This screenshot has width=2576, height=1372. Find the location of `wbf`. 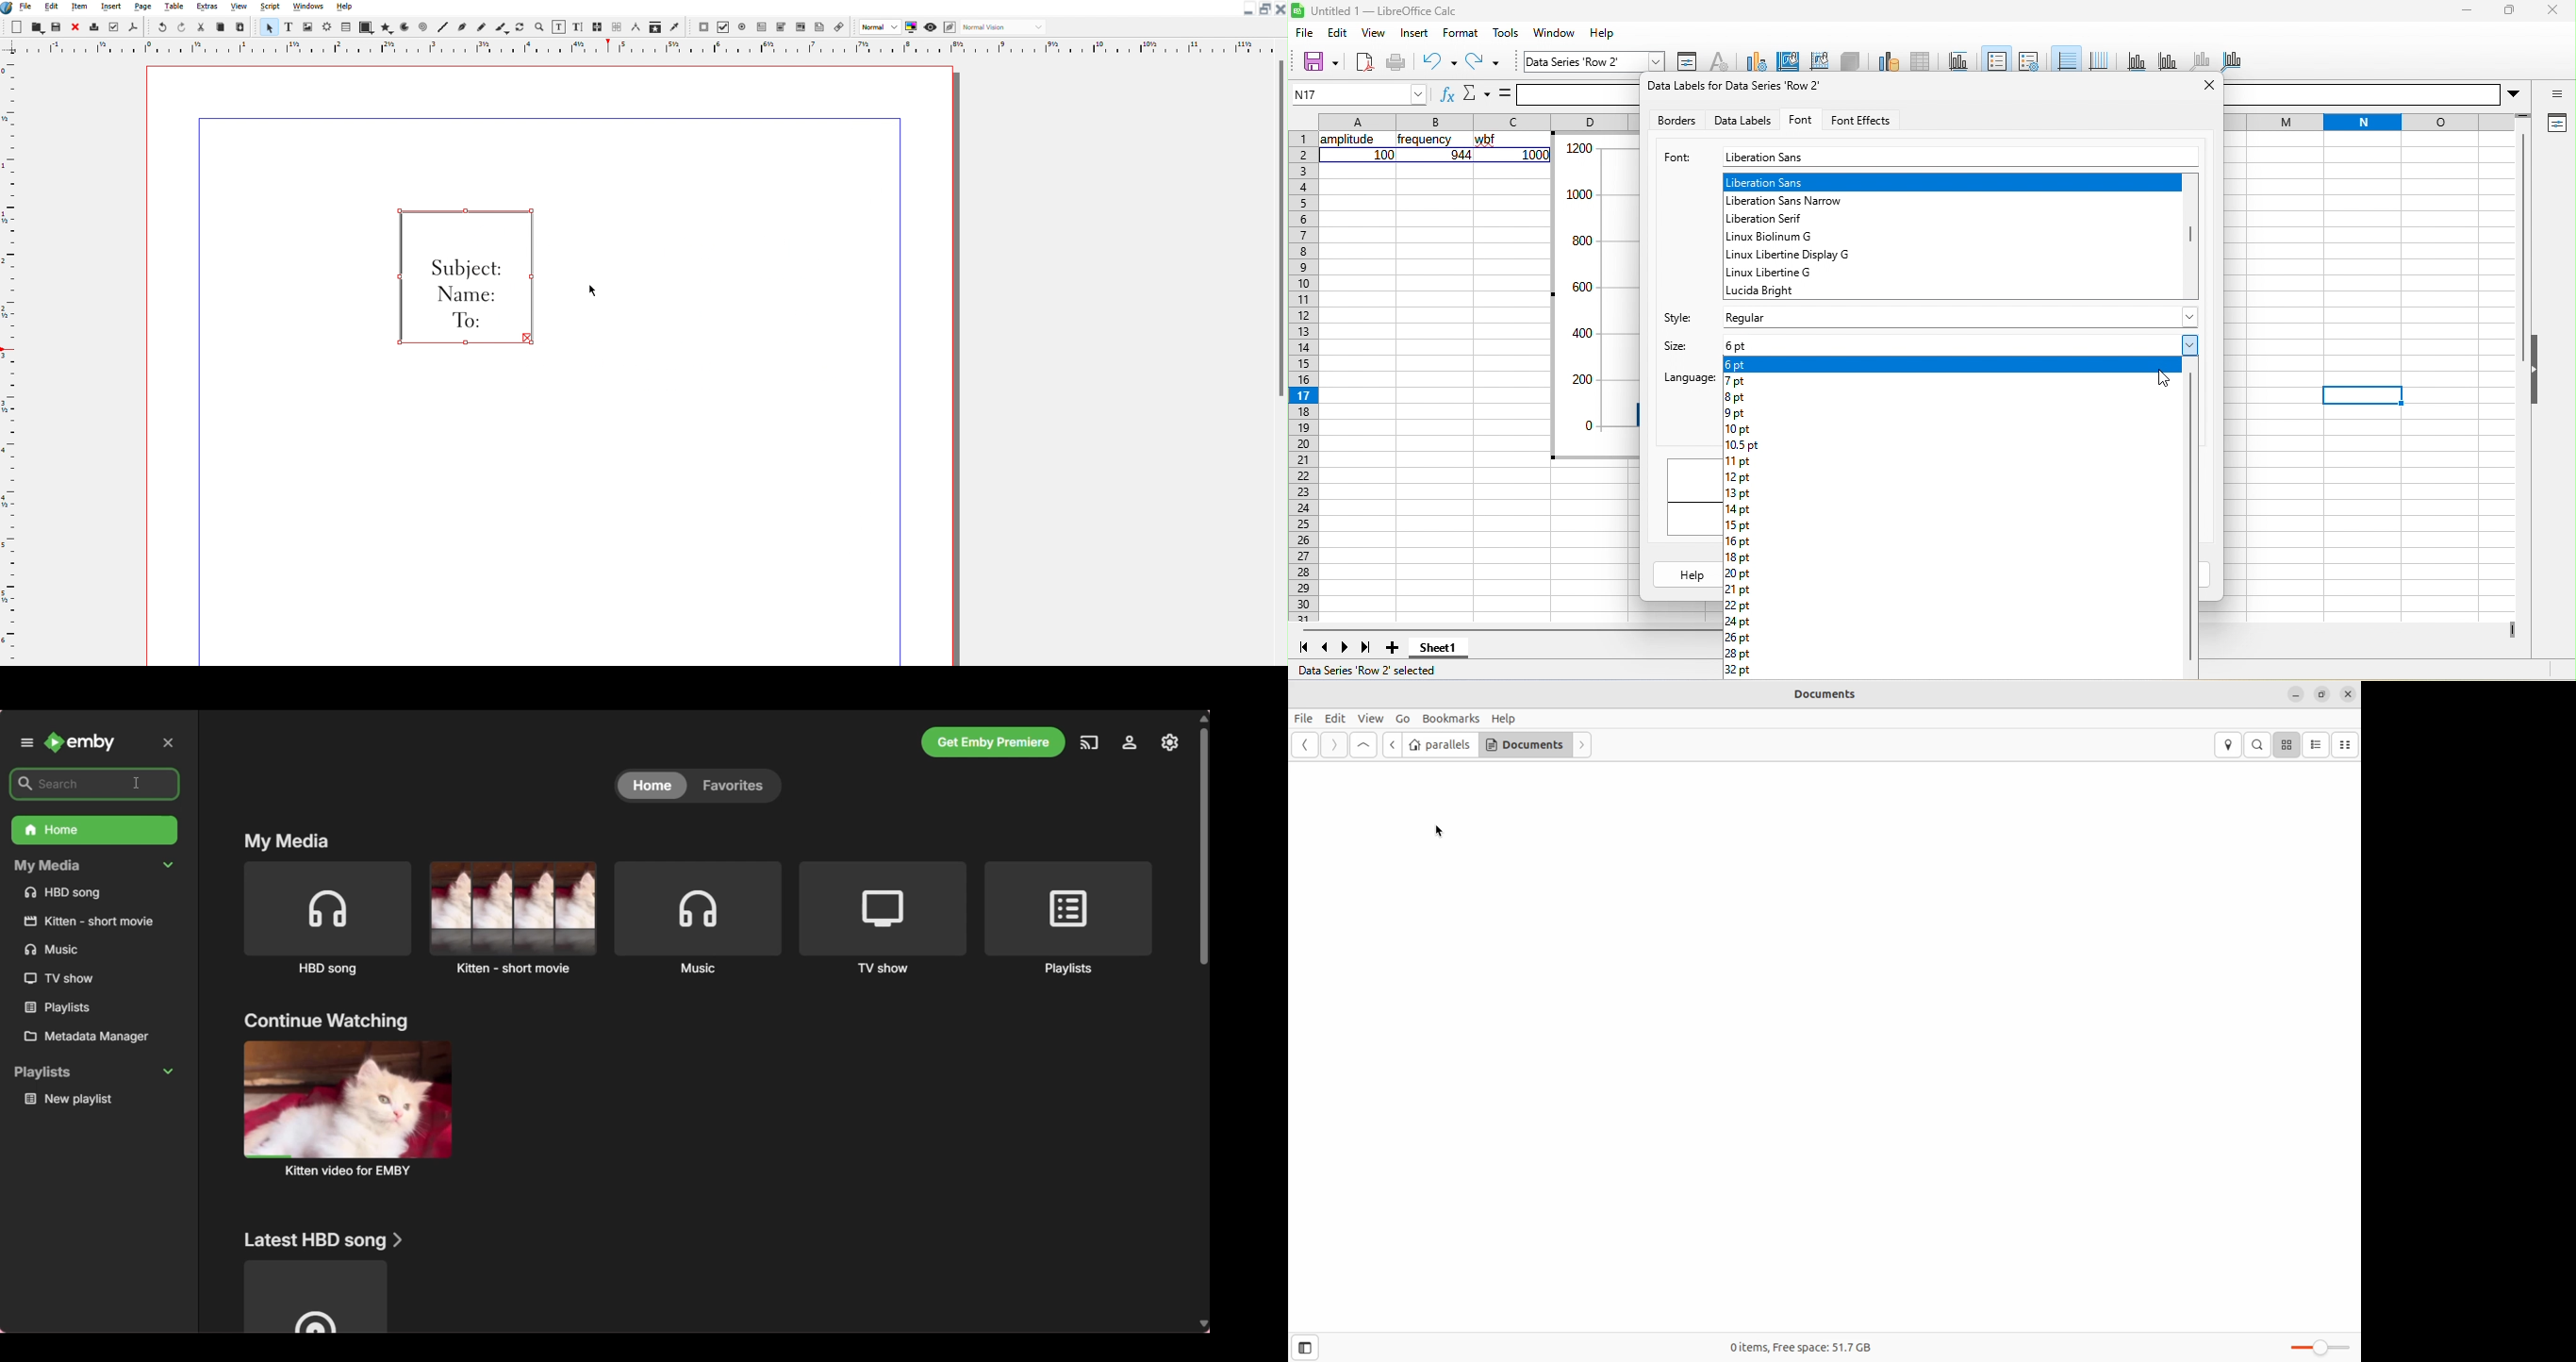

wbf is located at coordinates (1490, 141).